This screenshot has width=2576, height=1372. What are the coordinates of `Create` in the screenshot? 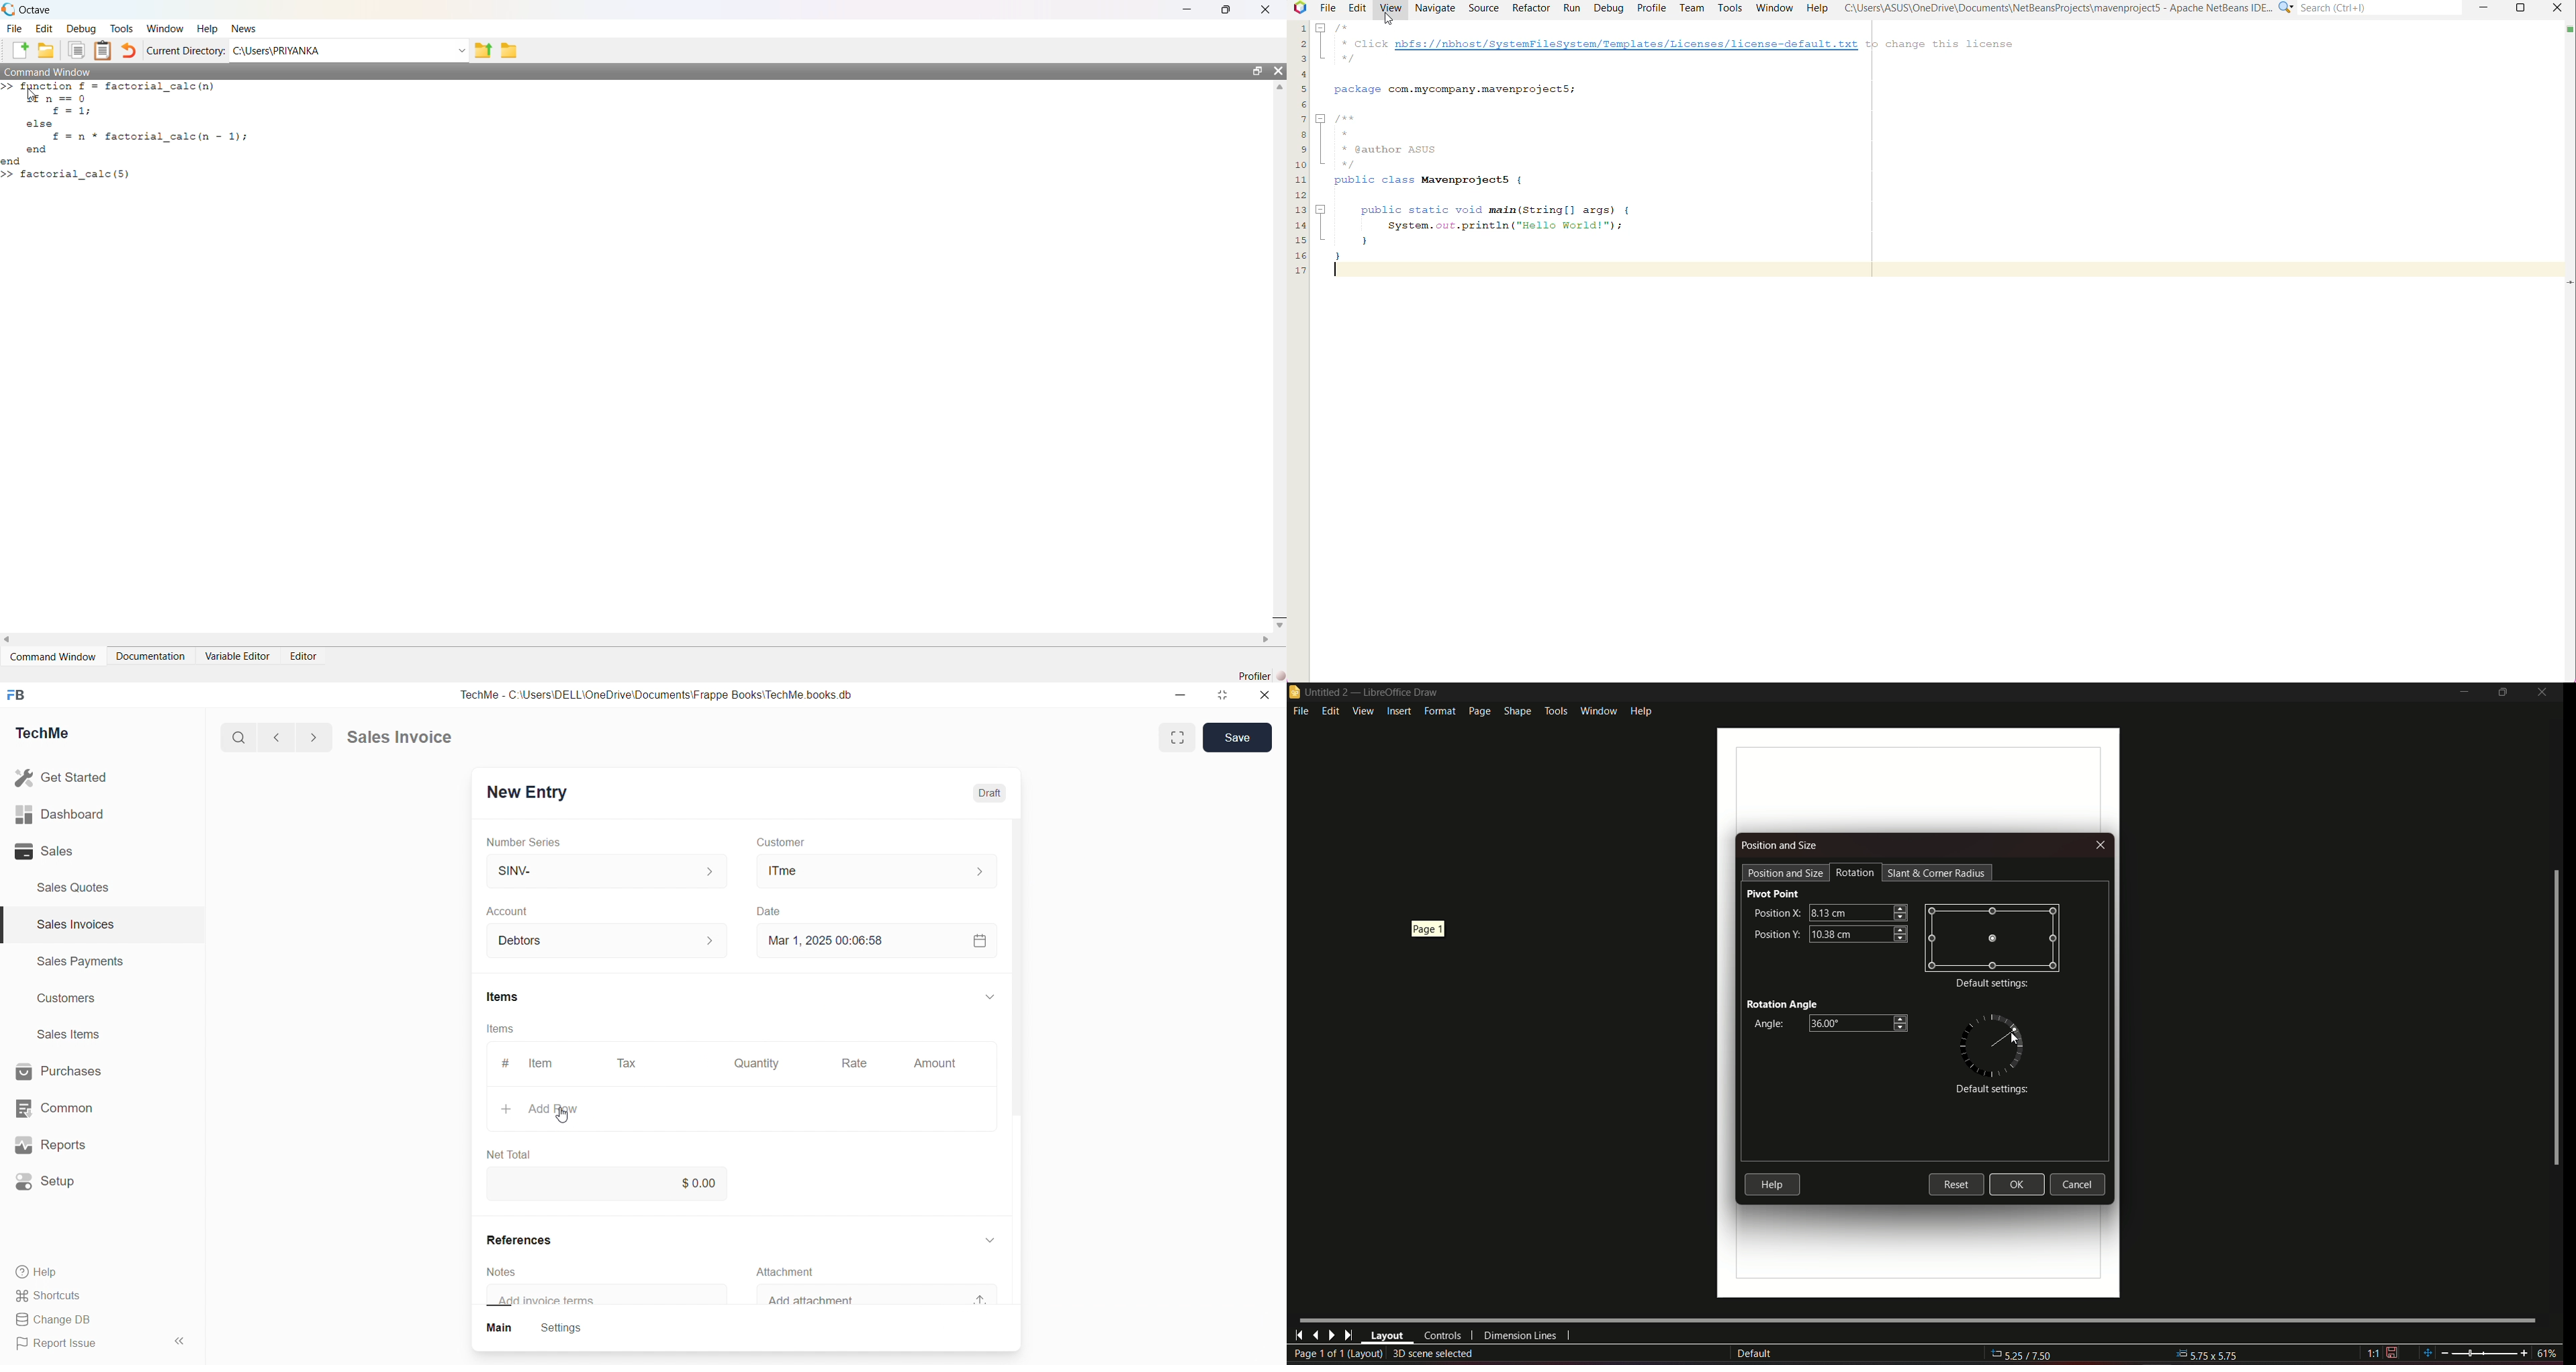 It's located at (765, 909).